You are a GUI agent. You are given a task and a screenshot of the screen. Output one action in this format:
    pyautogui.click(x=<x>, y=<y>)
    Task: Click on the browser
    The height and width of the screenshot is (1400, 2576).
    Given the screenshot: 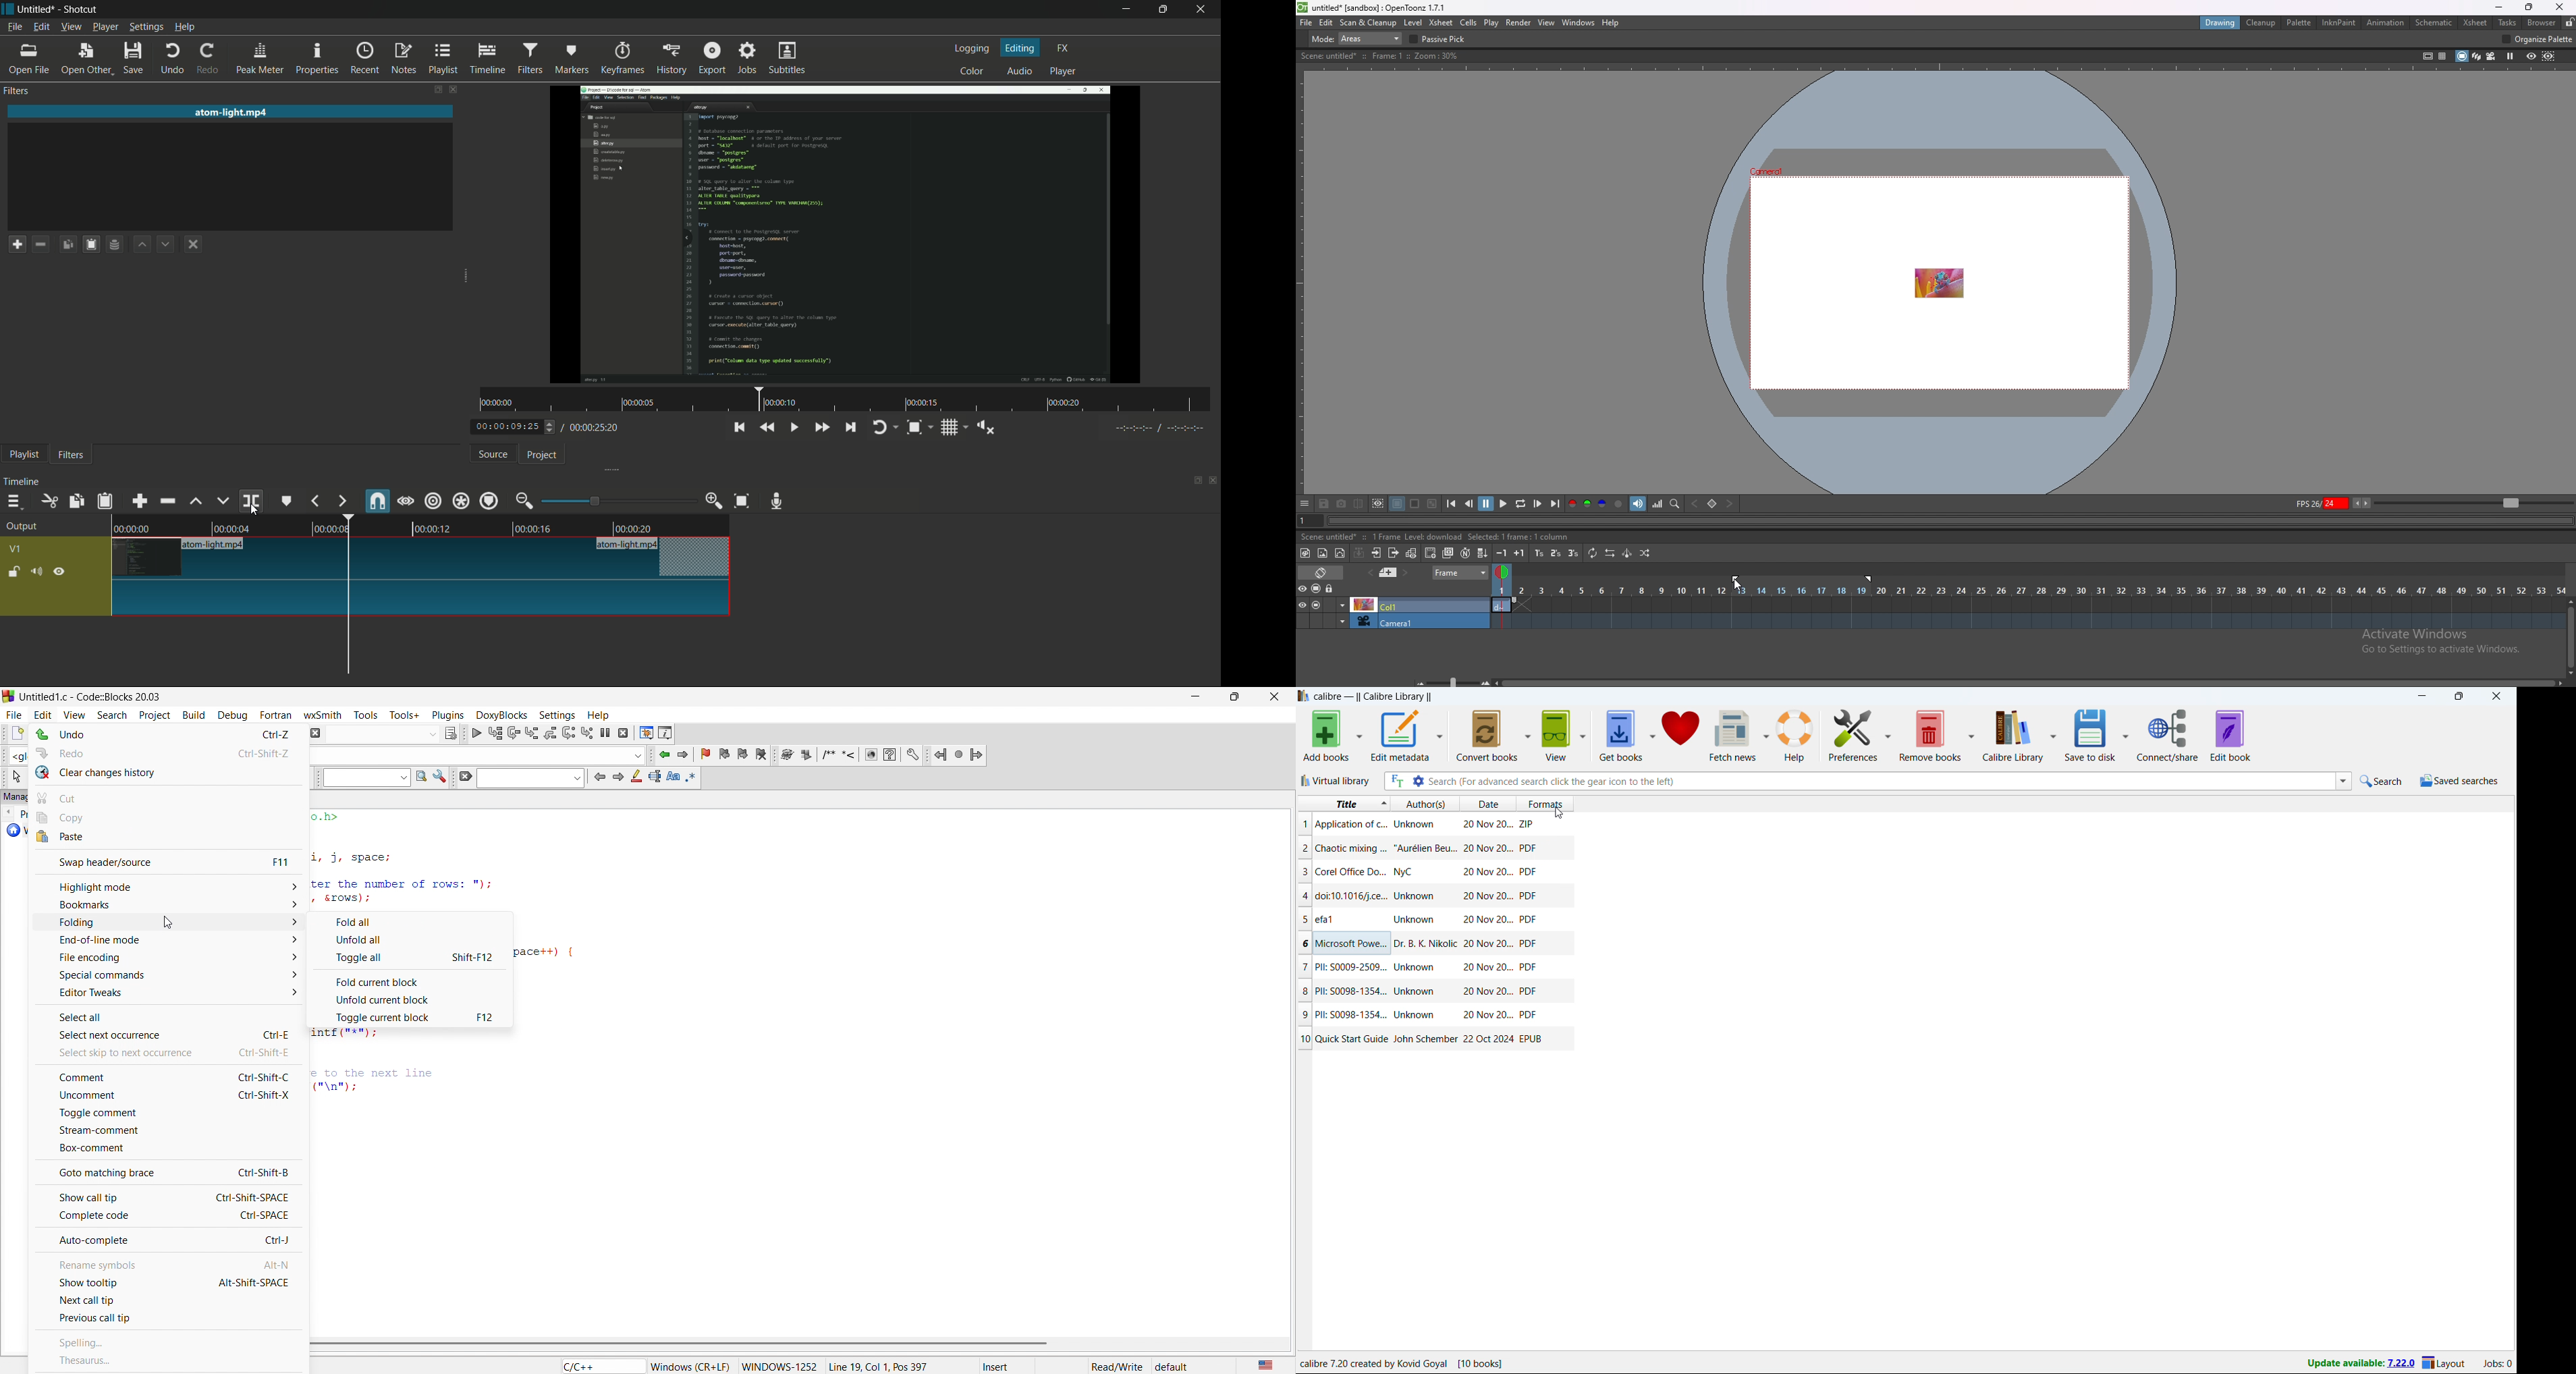 What is the action you would take?
    pyautogui.click(x=2544, y=22)
    